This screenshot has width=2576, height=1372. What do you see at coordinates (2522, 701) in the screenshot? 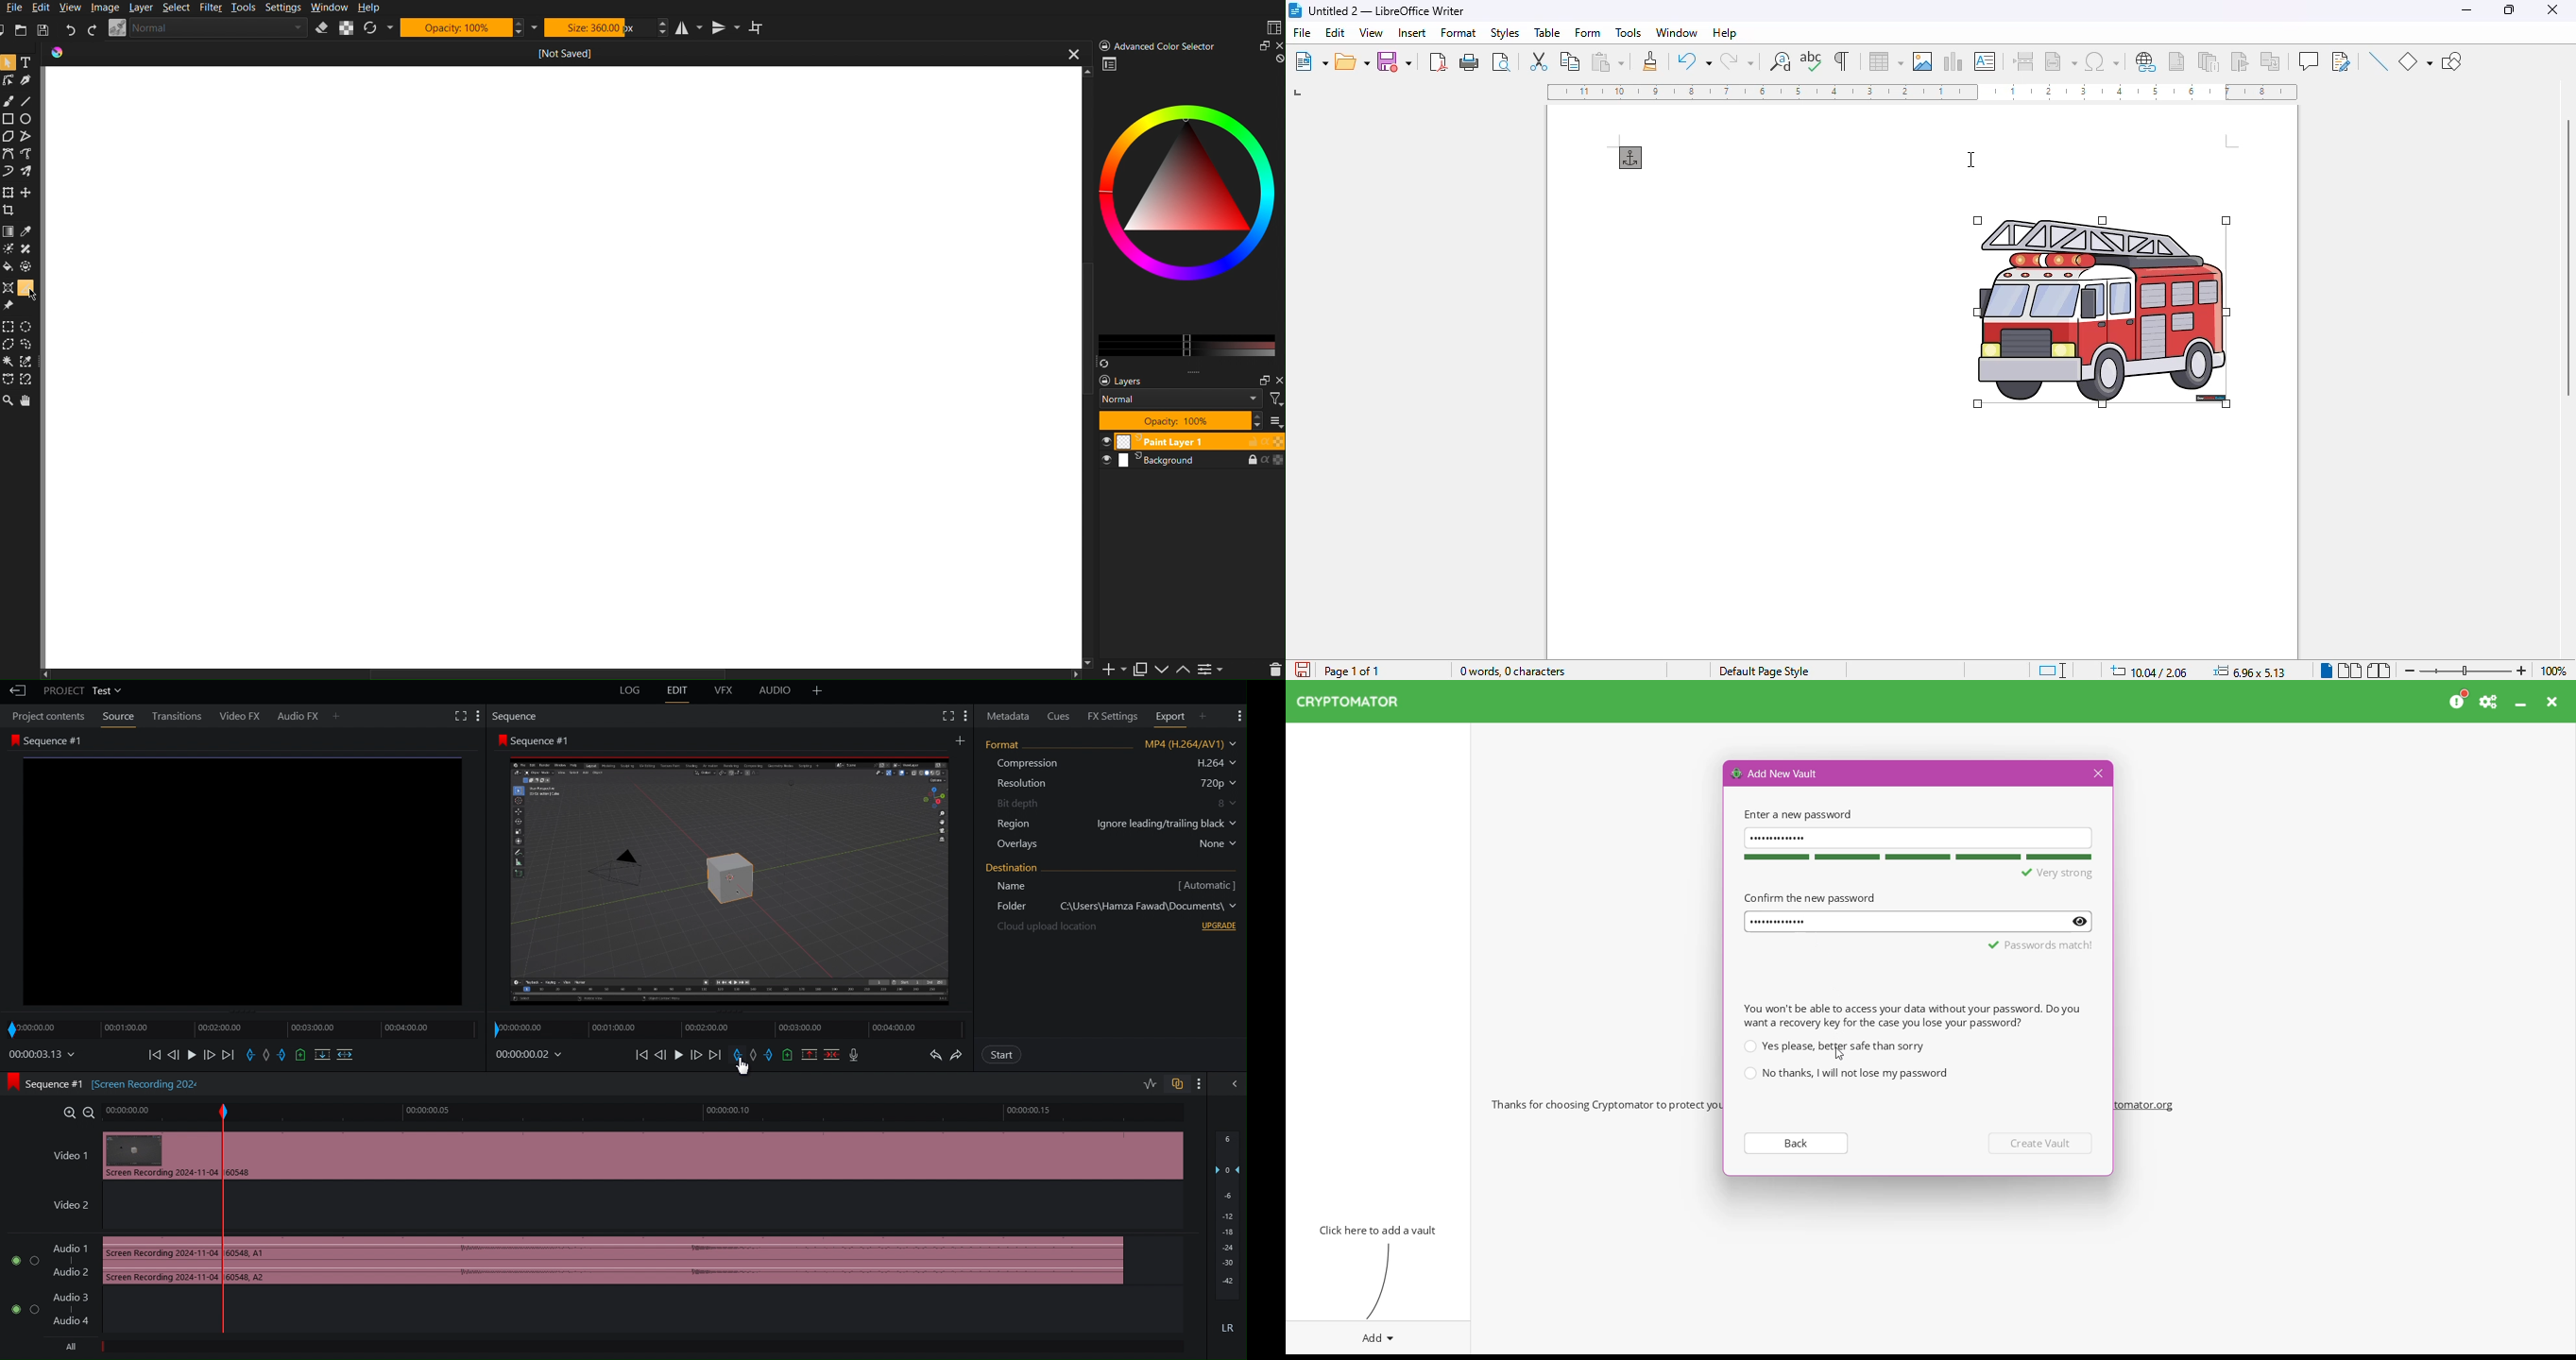
I see `Minimize` at bounding box center [2522, 701].